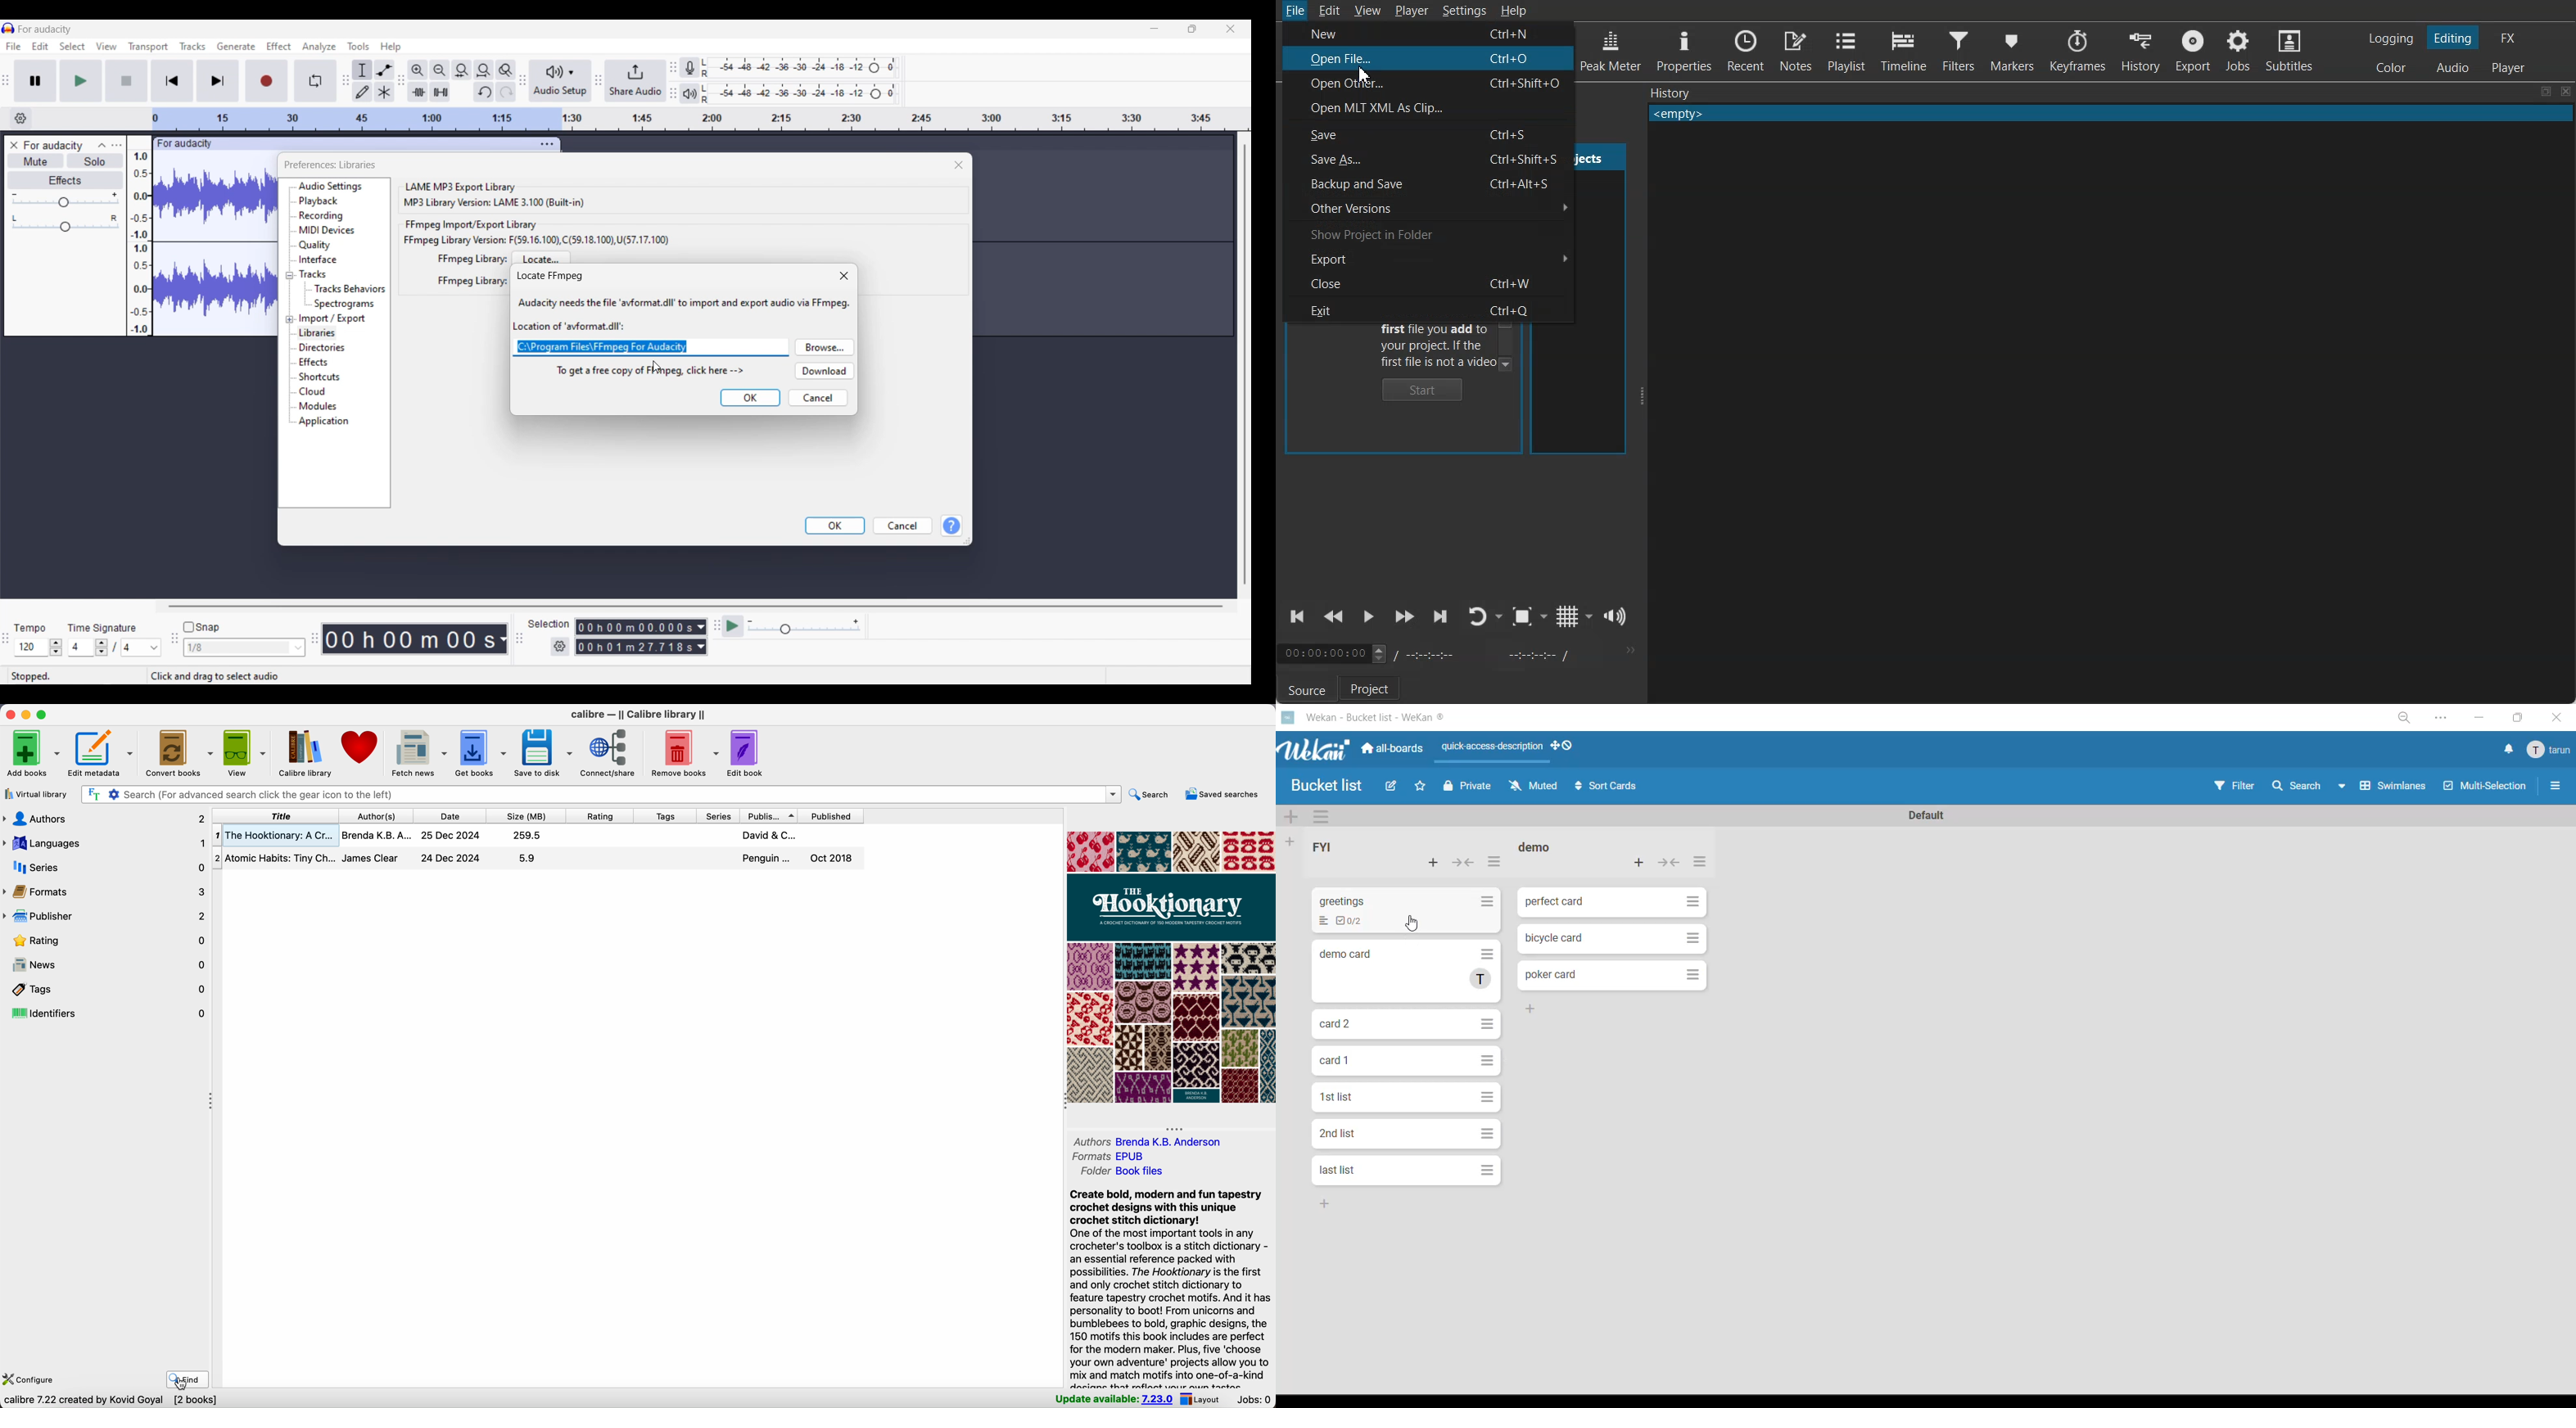 The image size is (2576, 1428). I want to click on Ctrl+W, so click(1513, 282).